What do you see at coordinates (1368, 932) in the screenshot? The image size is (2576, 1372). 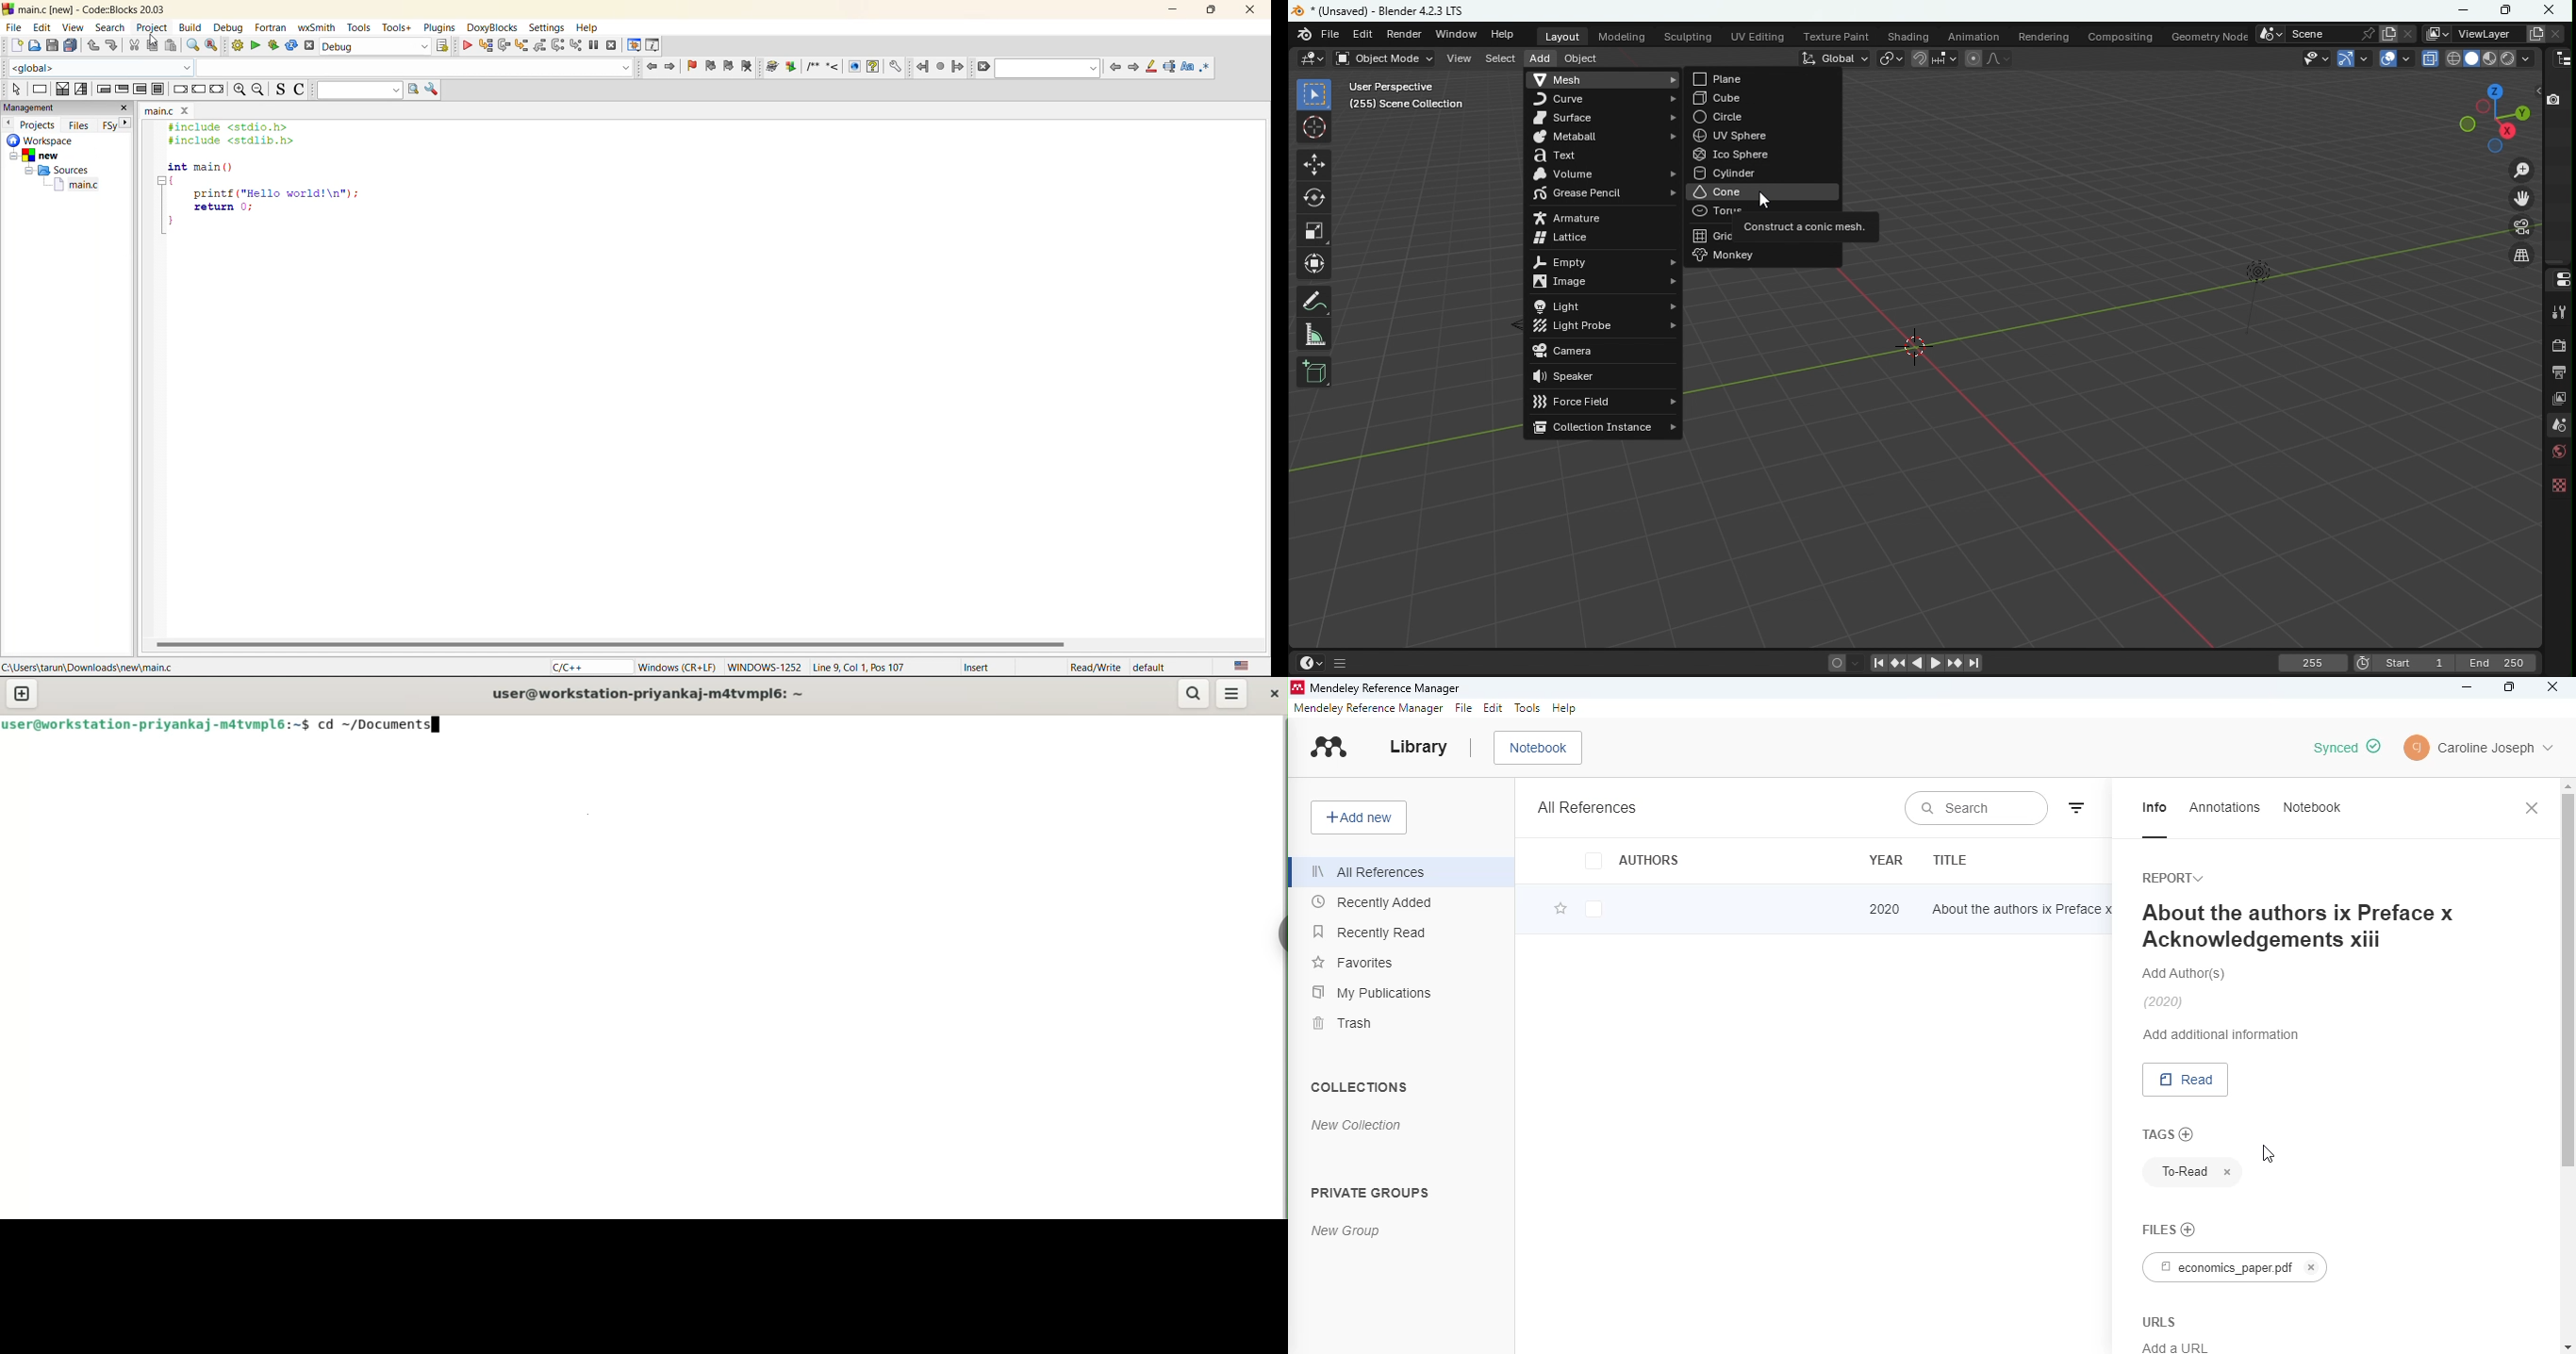 I see `recently read` at bounding box center [1368, 932].